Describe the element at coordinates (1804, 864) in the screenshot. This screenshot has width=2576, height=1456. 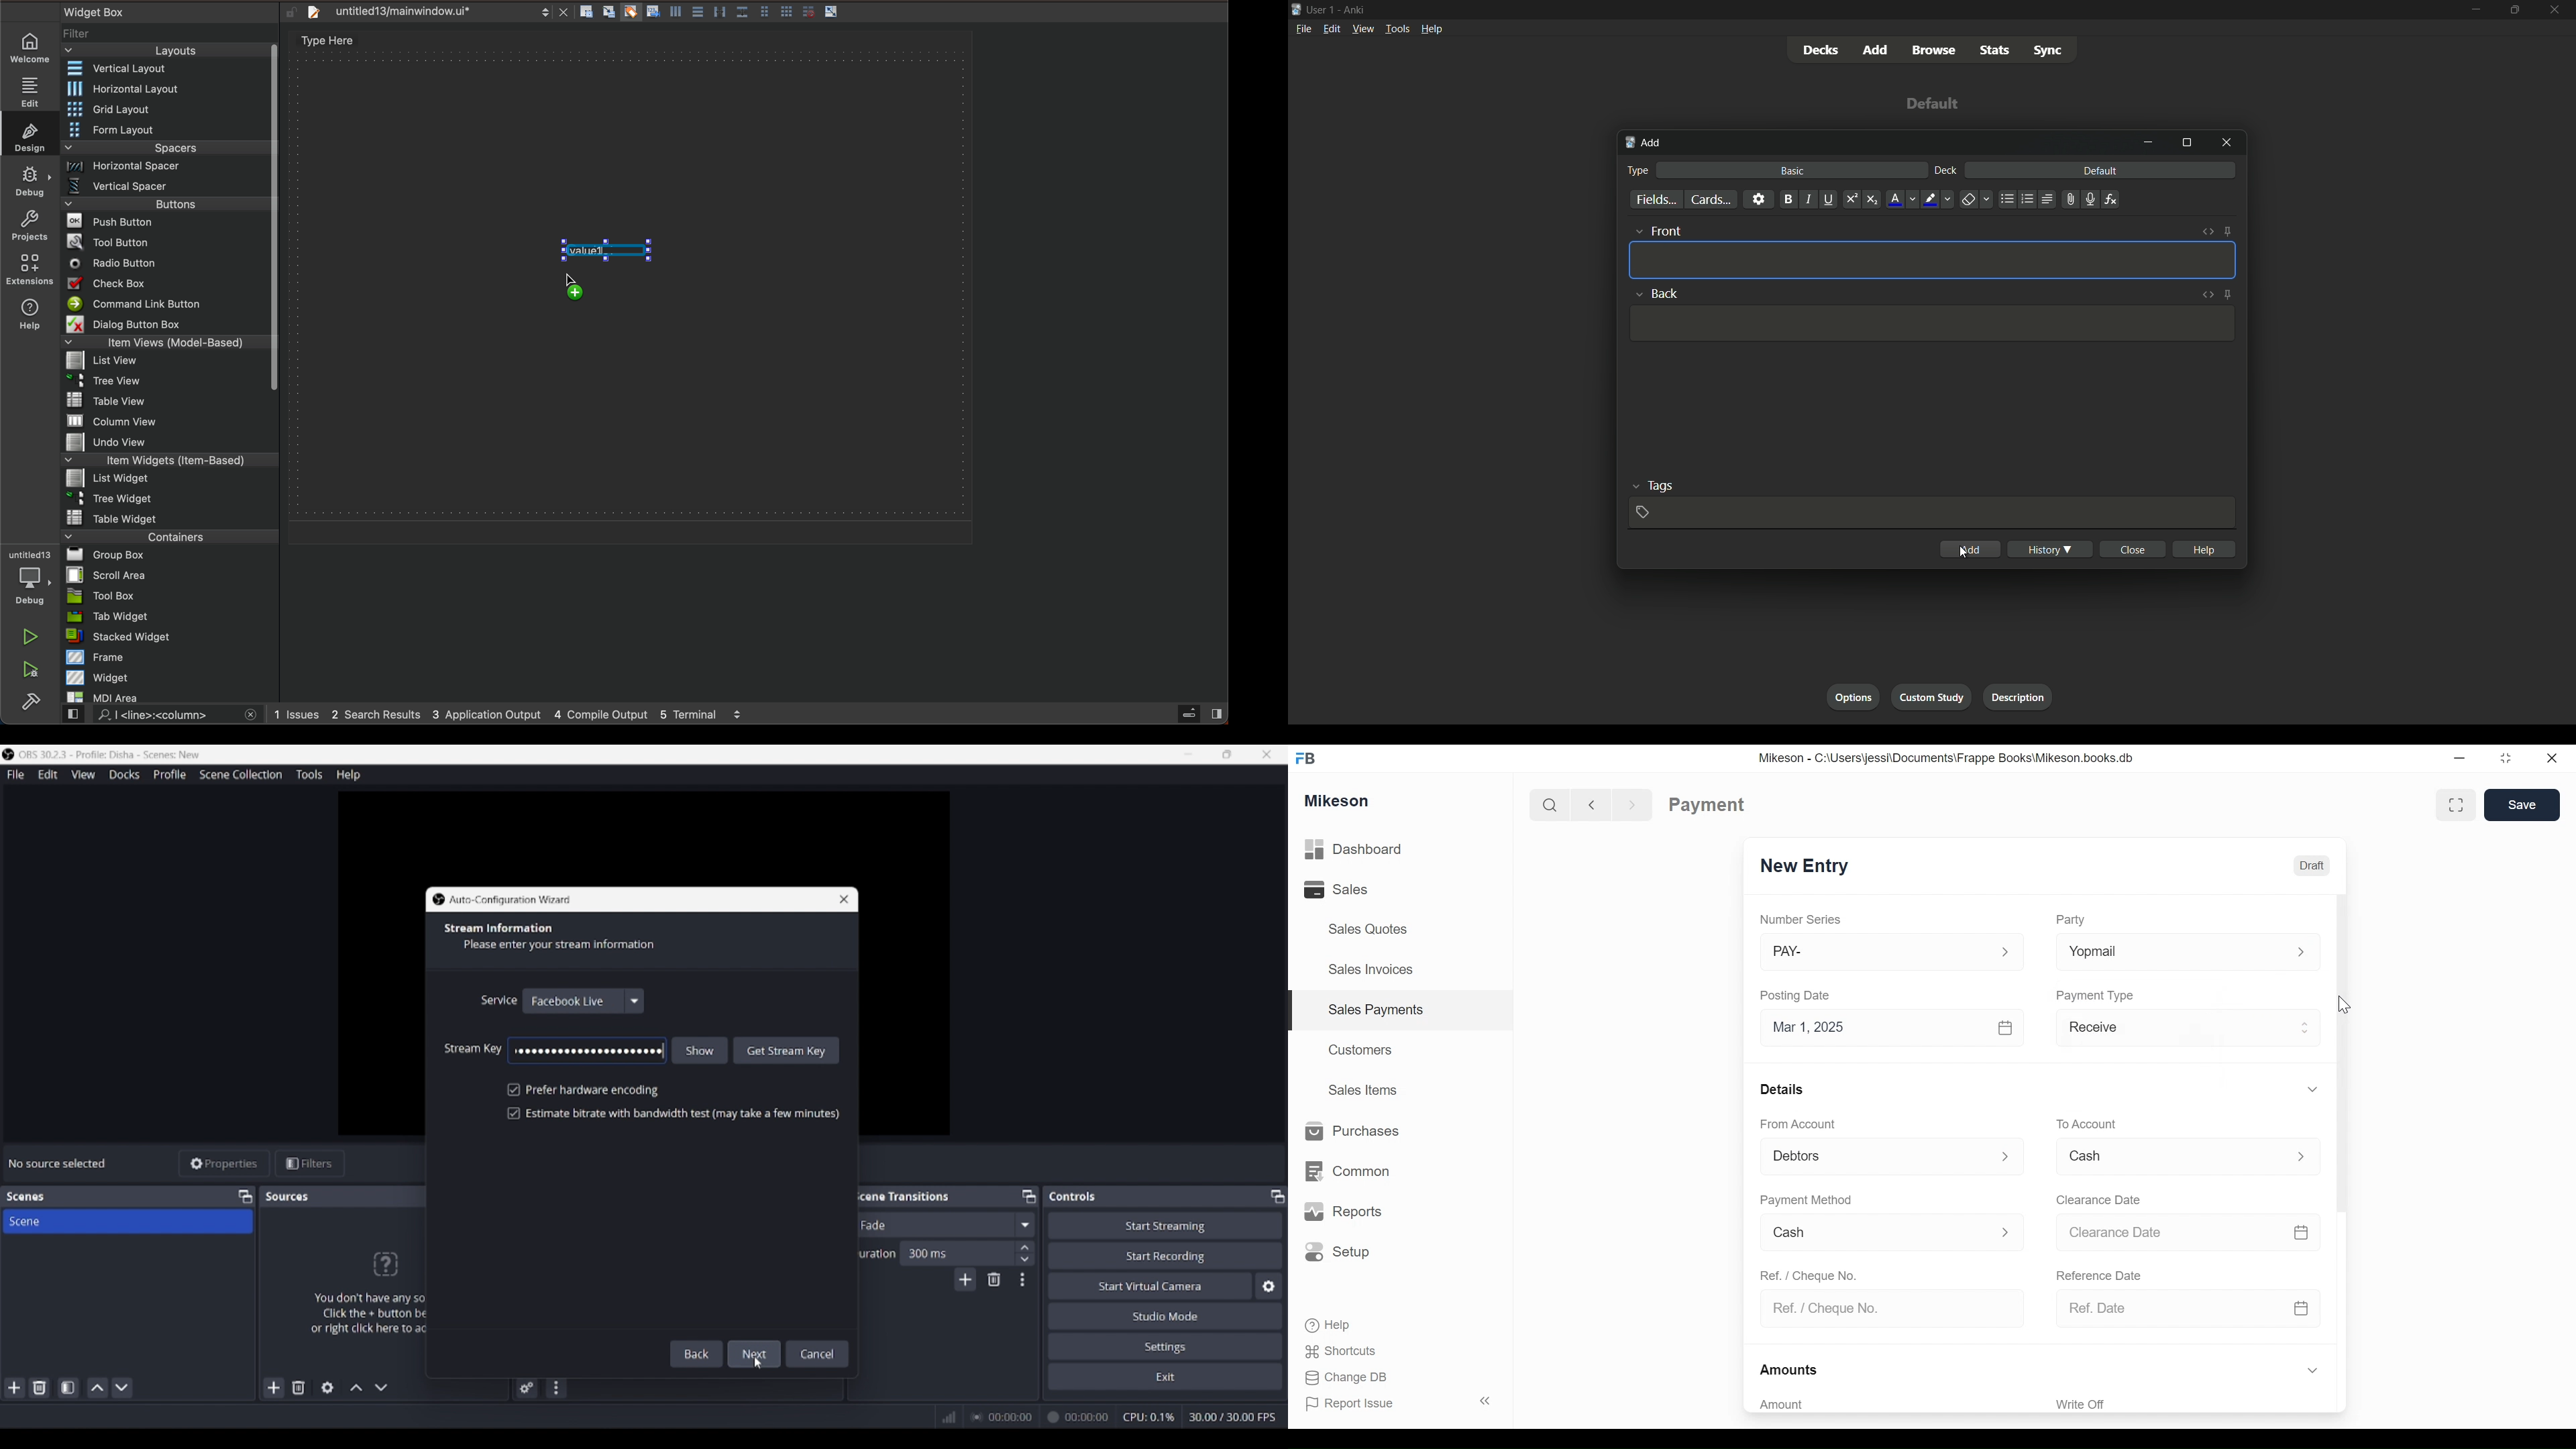
I see `New Entry` at that location.